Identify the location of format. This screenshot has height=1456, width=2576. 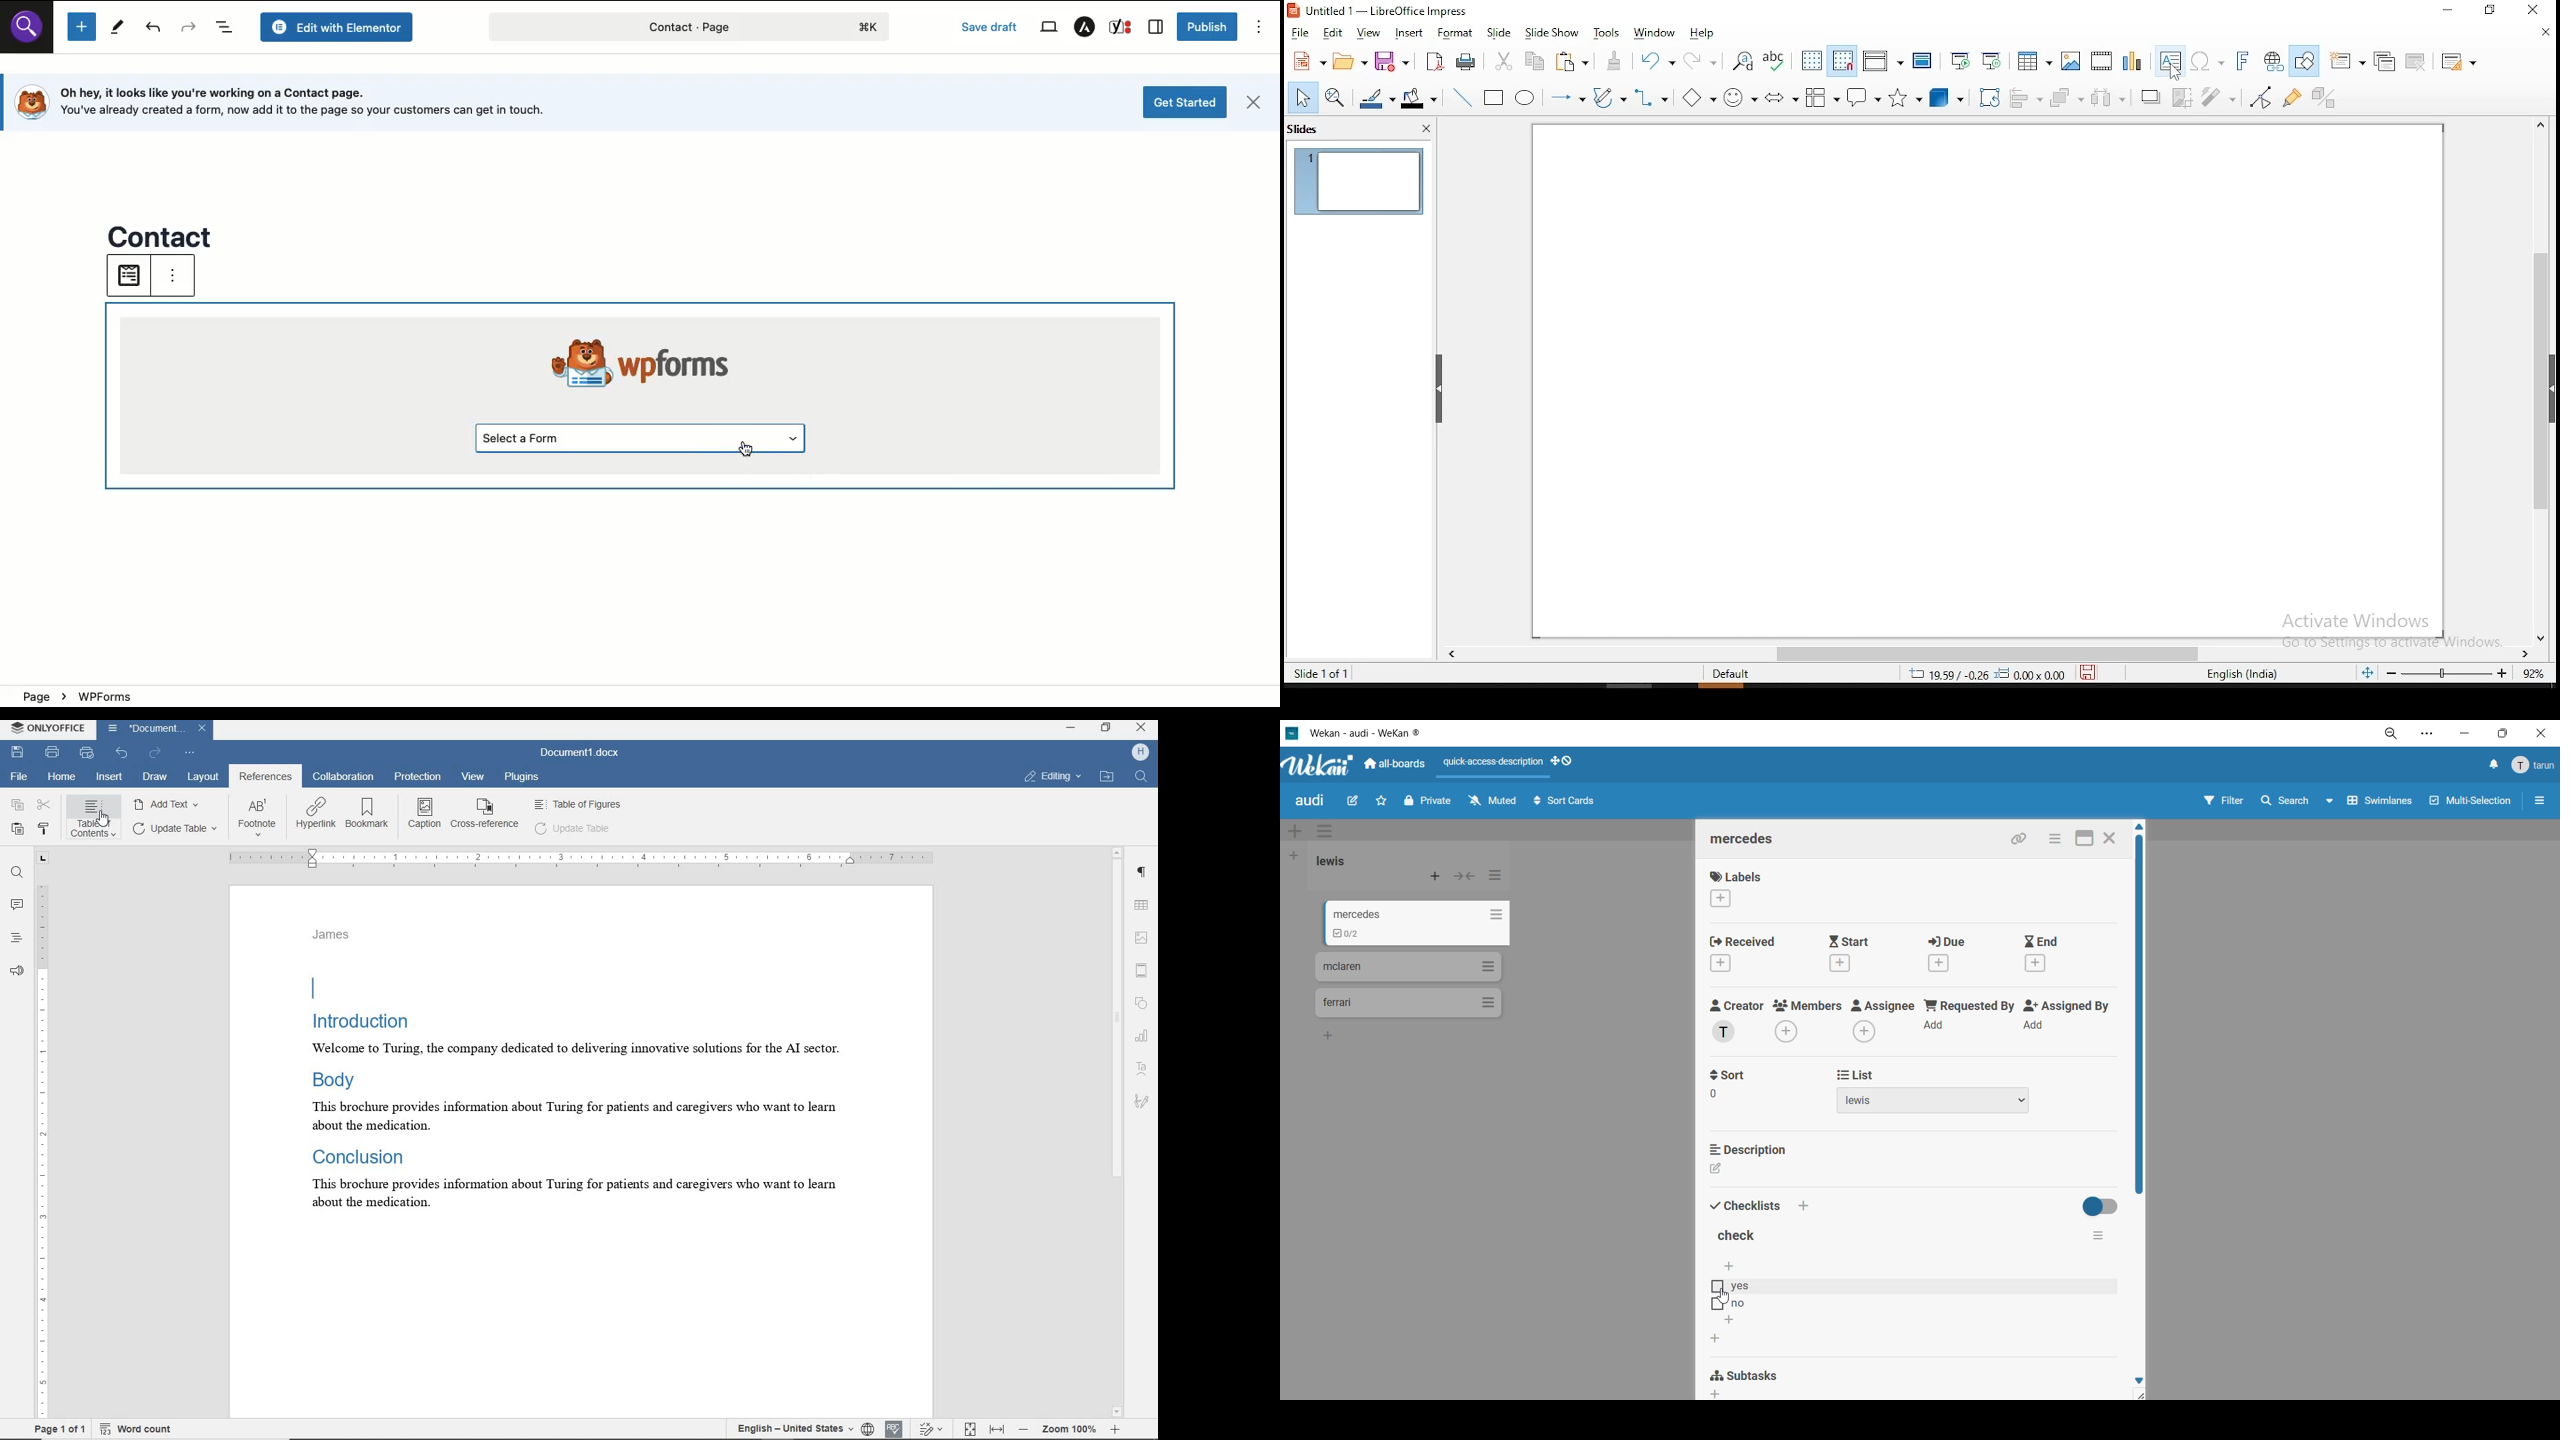
(1457, 31).